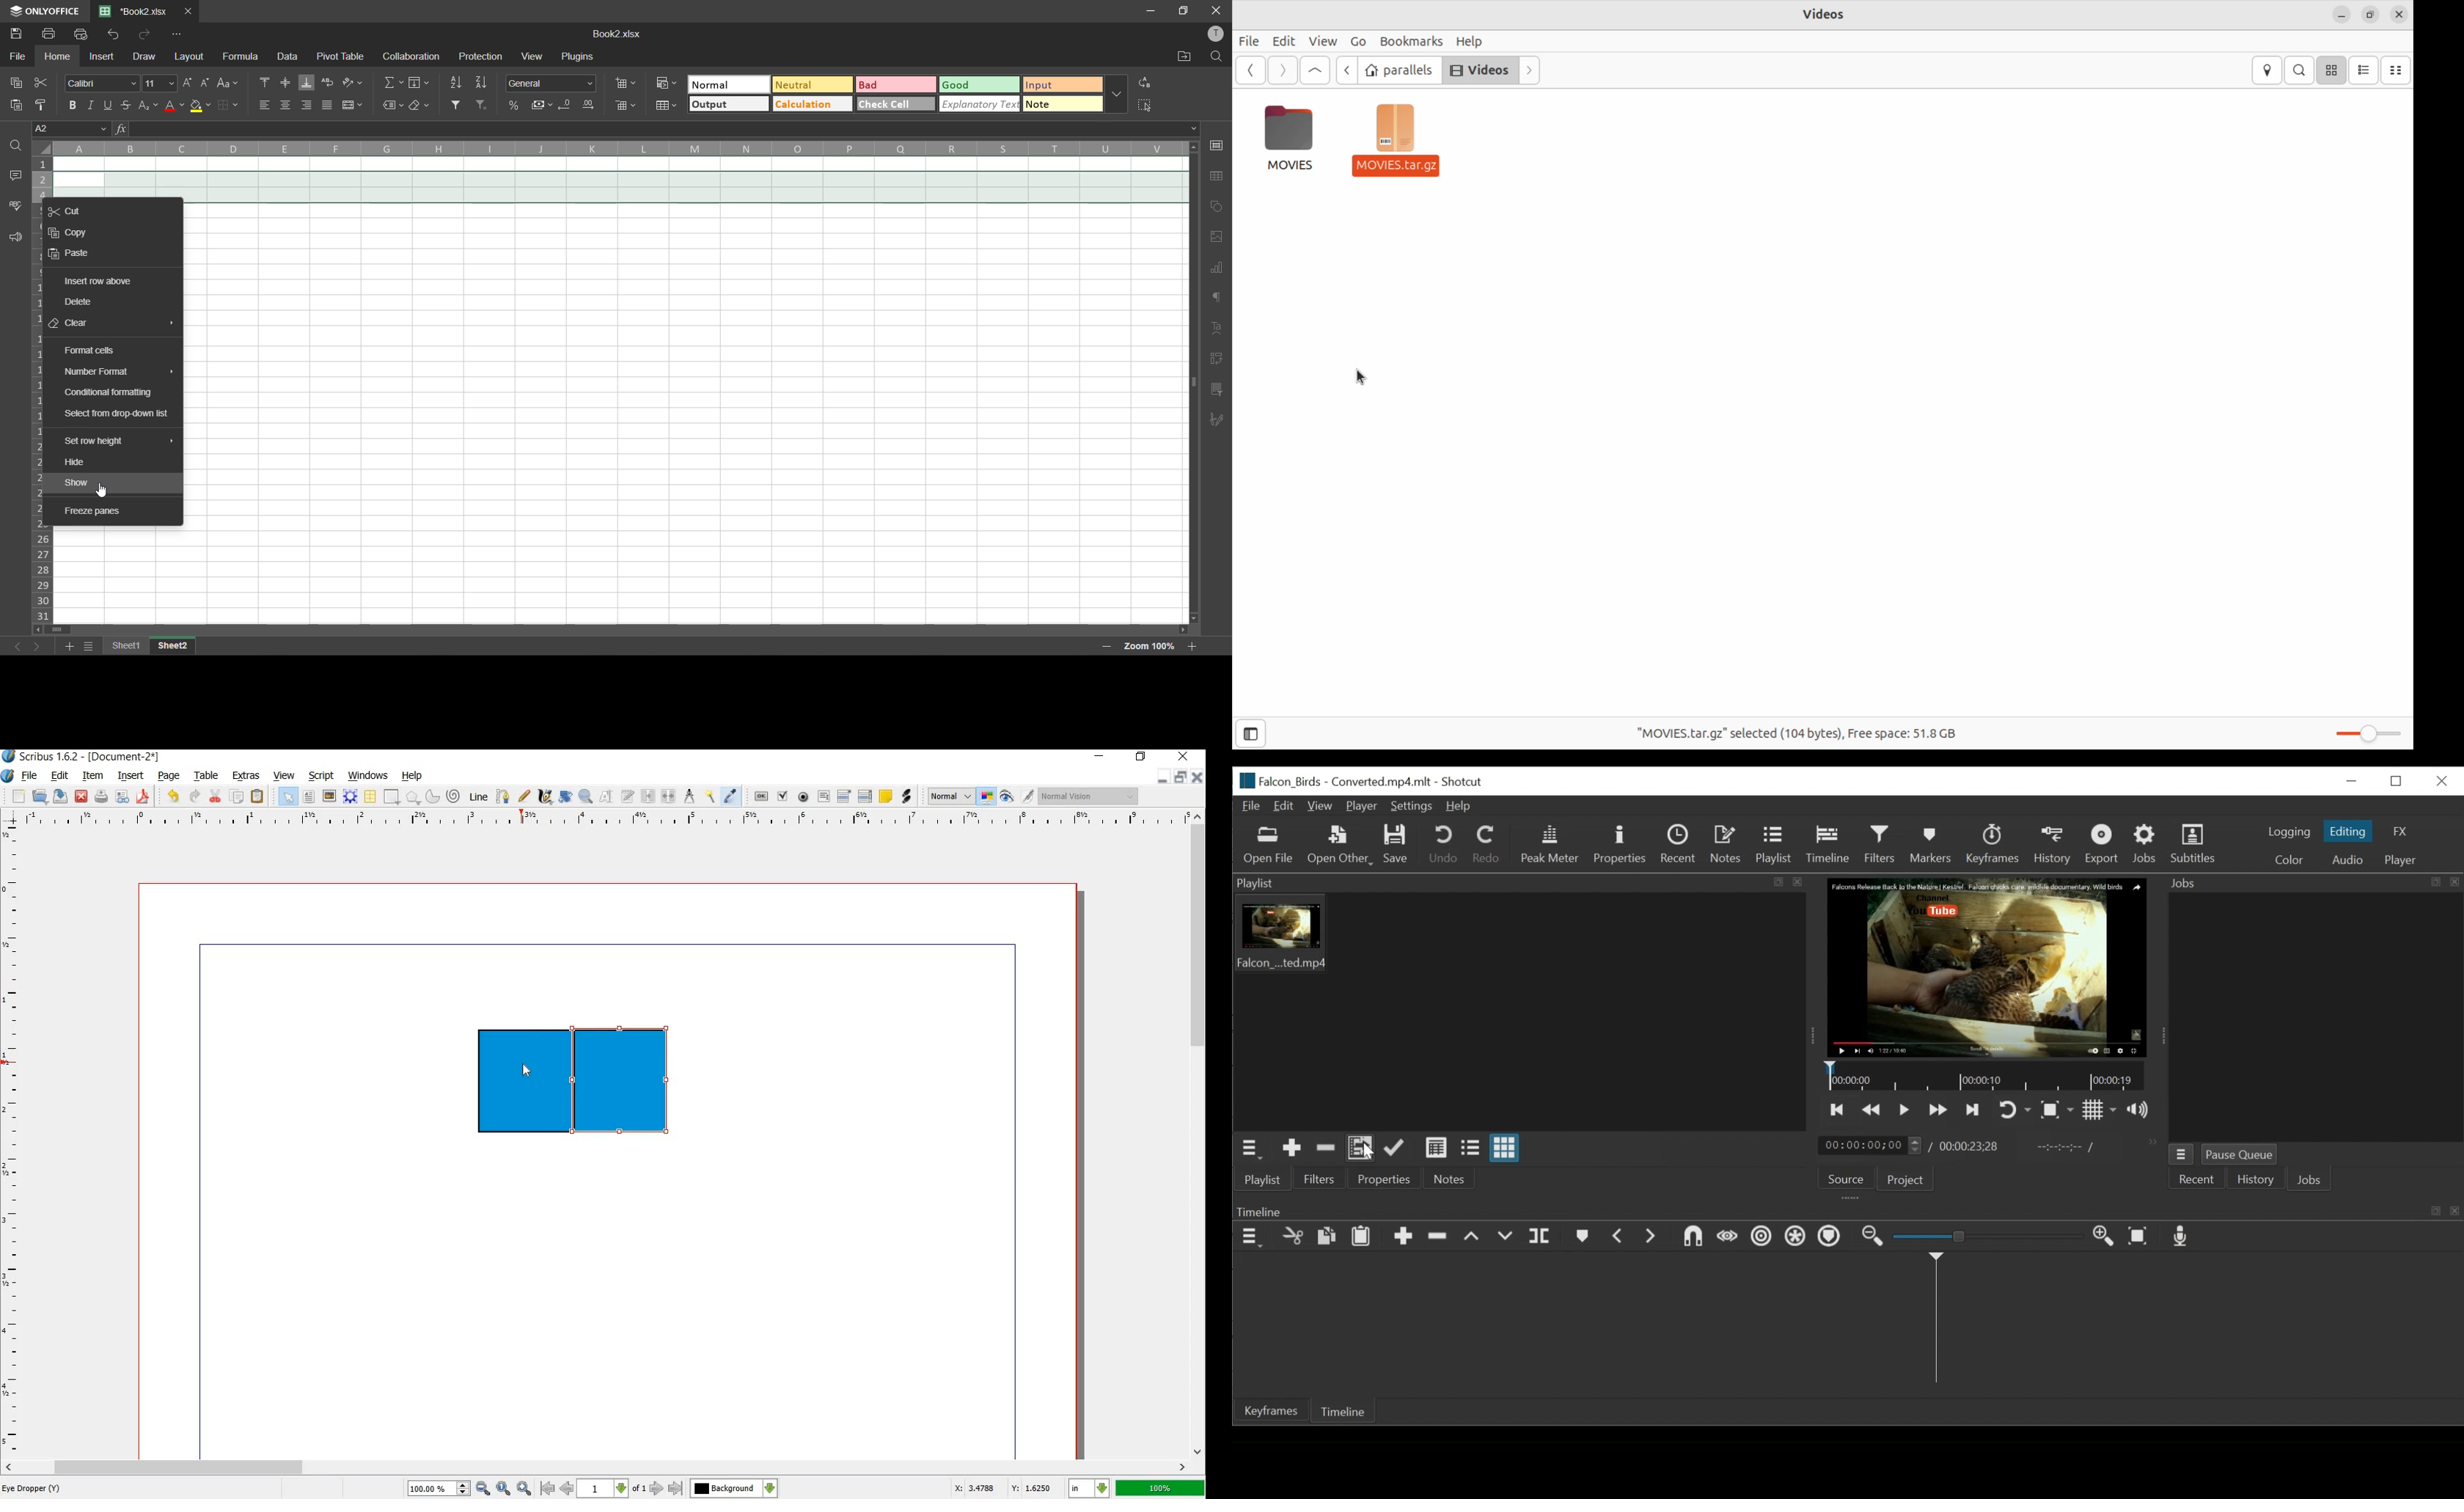 The width and height of the screenshot is (2464, 1512). What do you see at coordinates (391, 83) in the screenshot?
I see `summation` at bounding box center [391, 83].